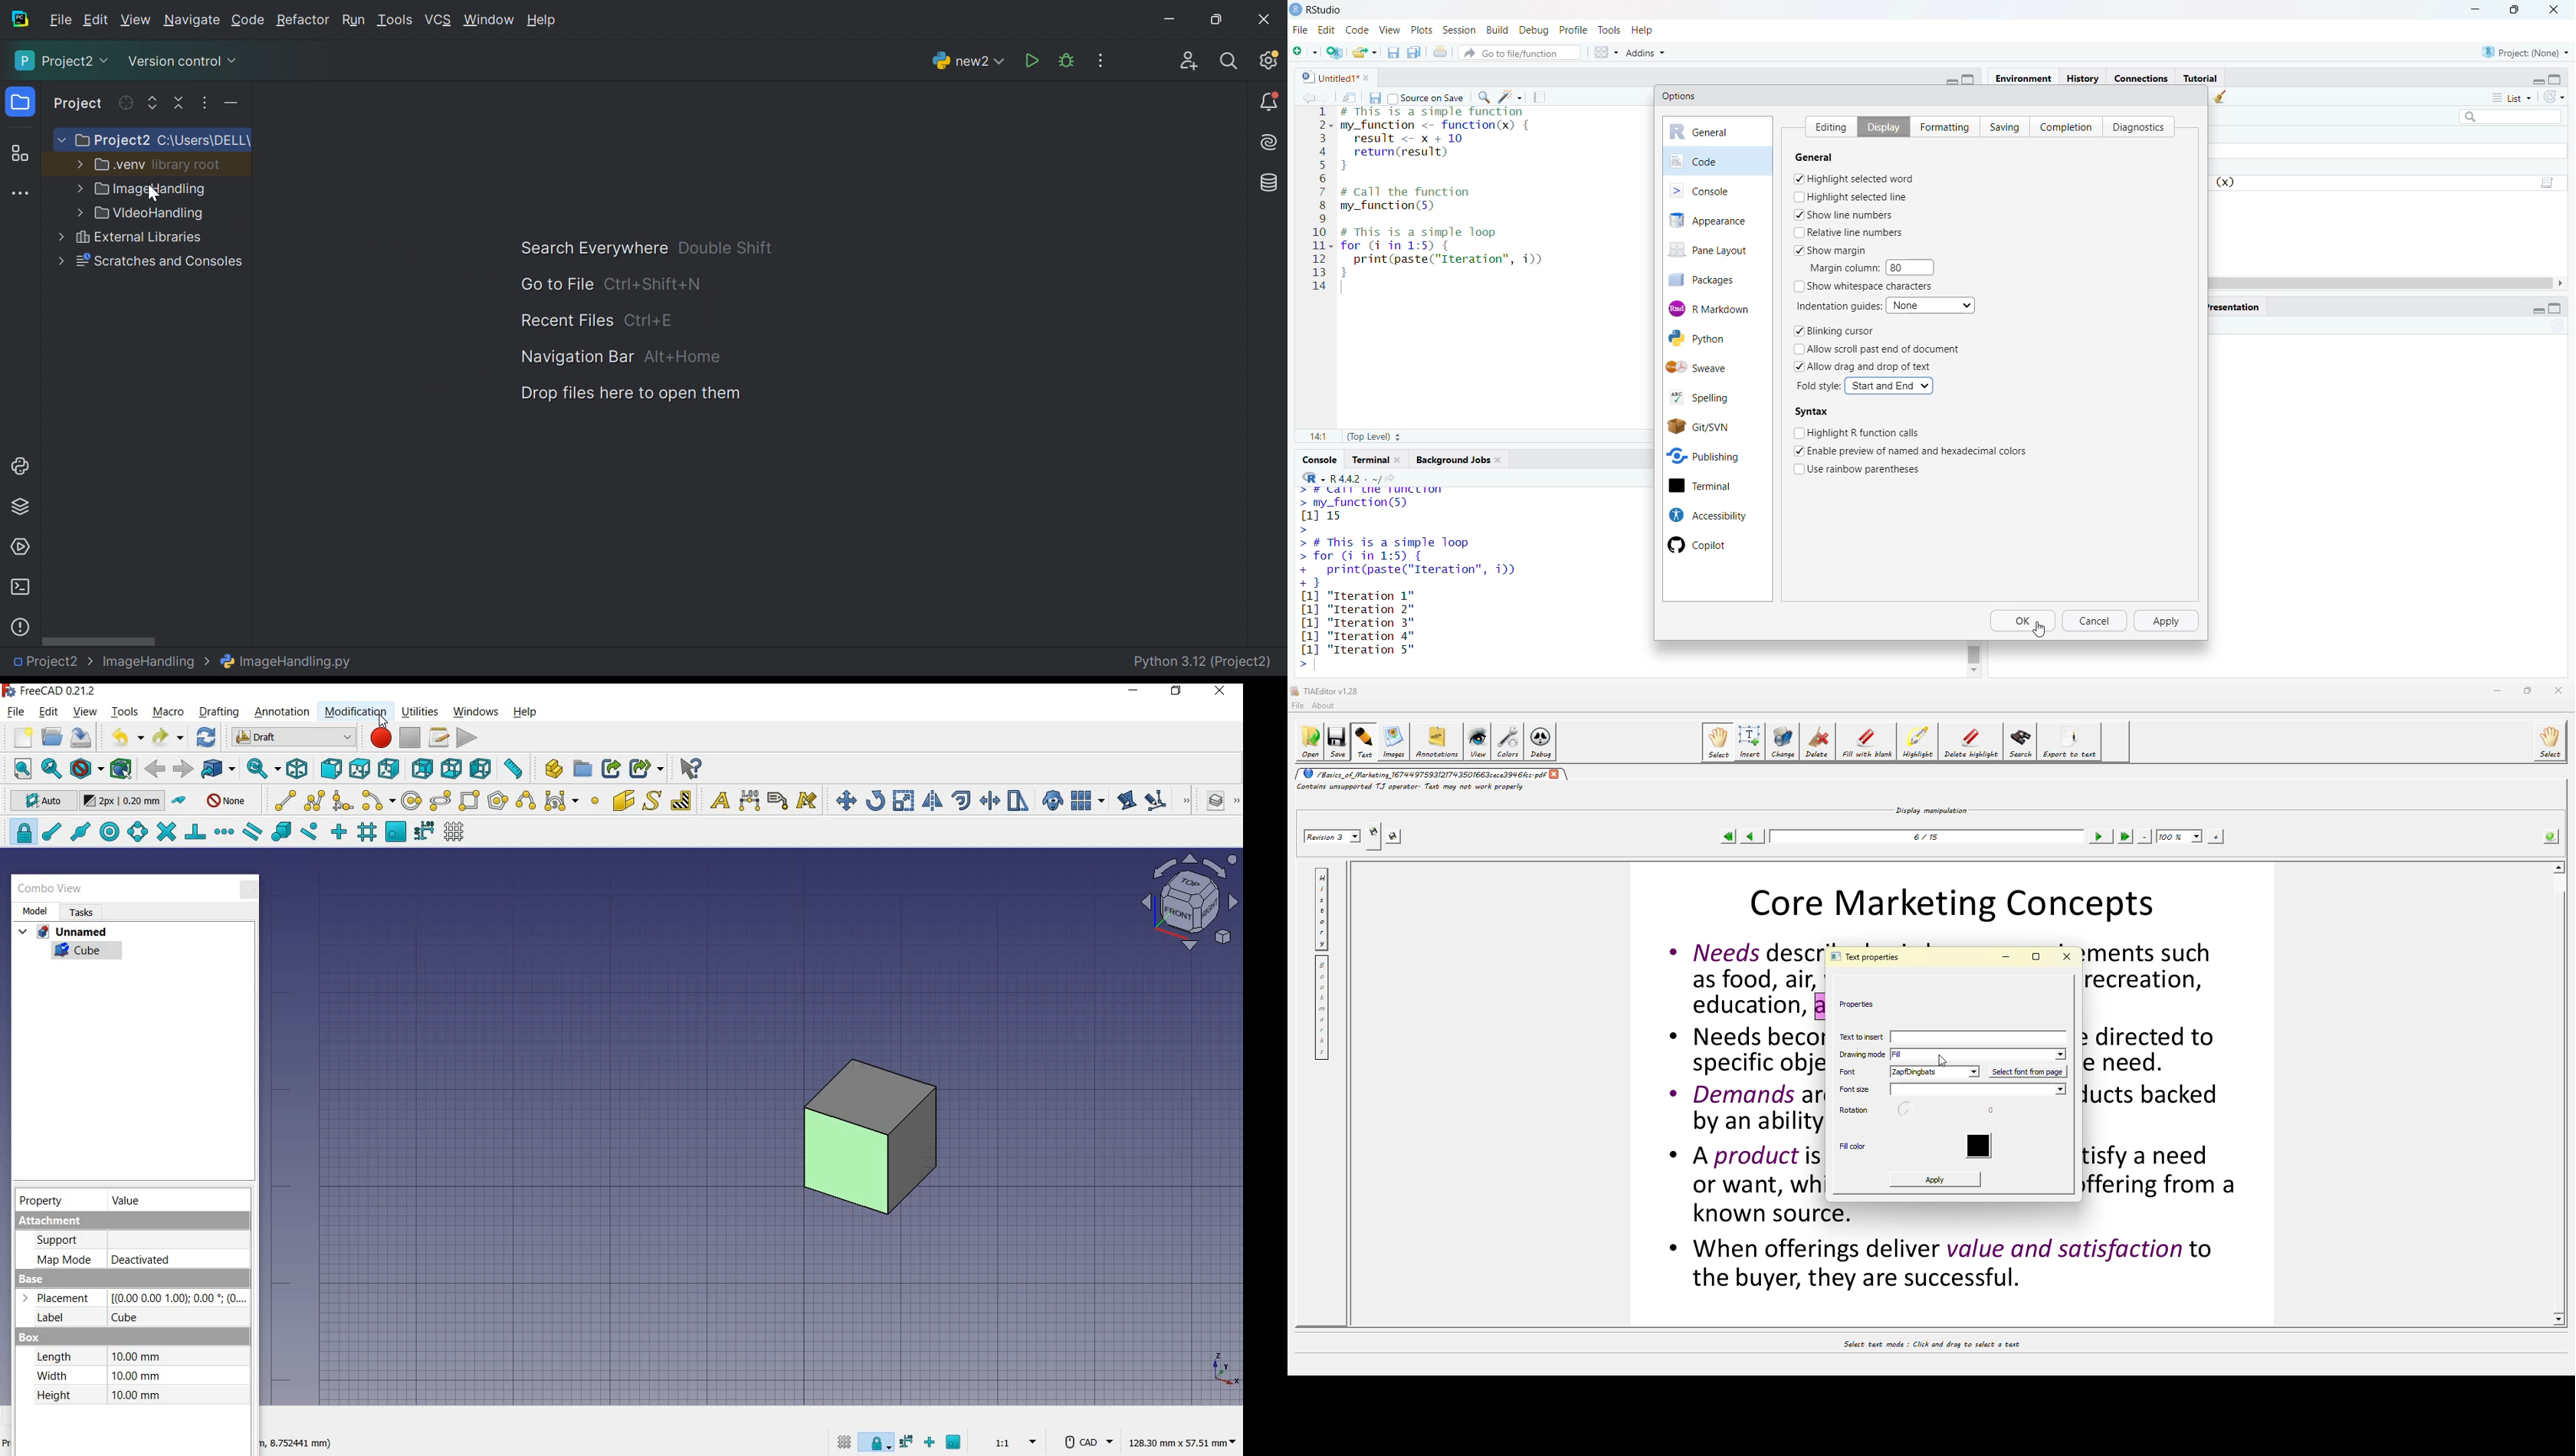  Describe the element at coordinates (2000, 126) in the screenshot. I see `saving` at that location.